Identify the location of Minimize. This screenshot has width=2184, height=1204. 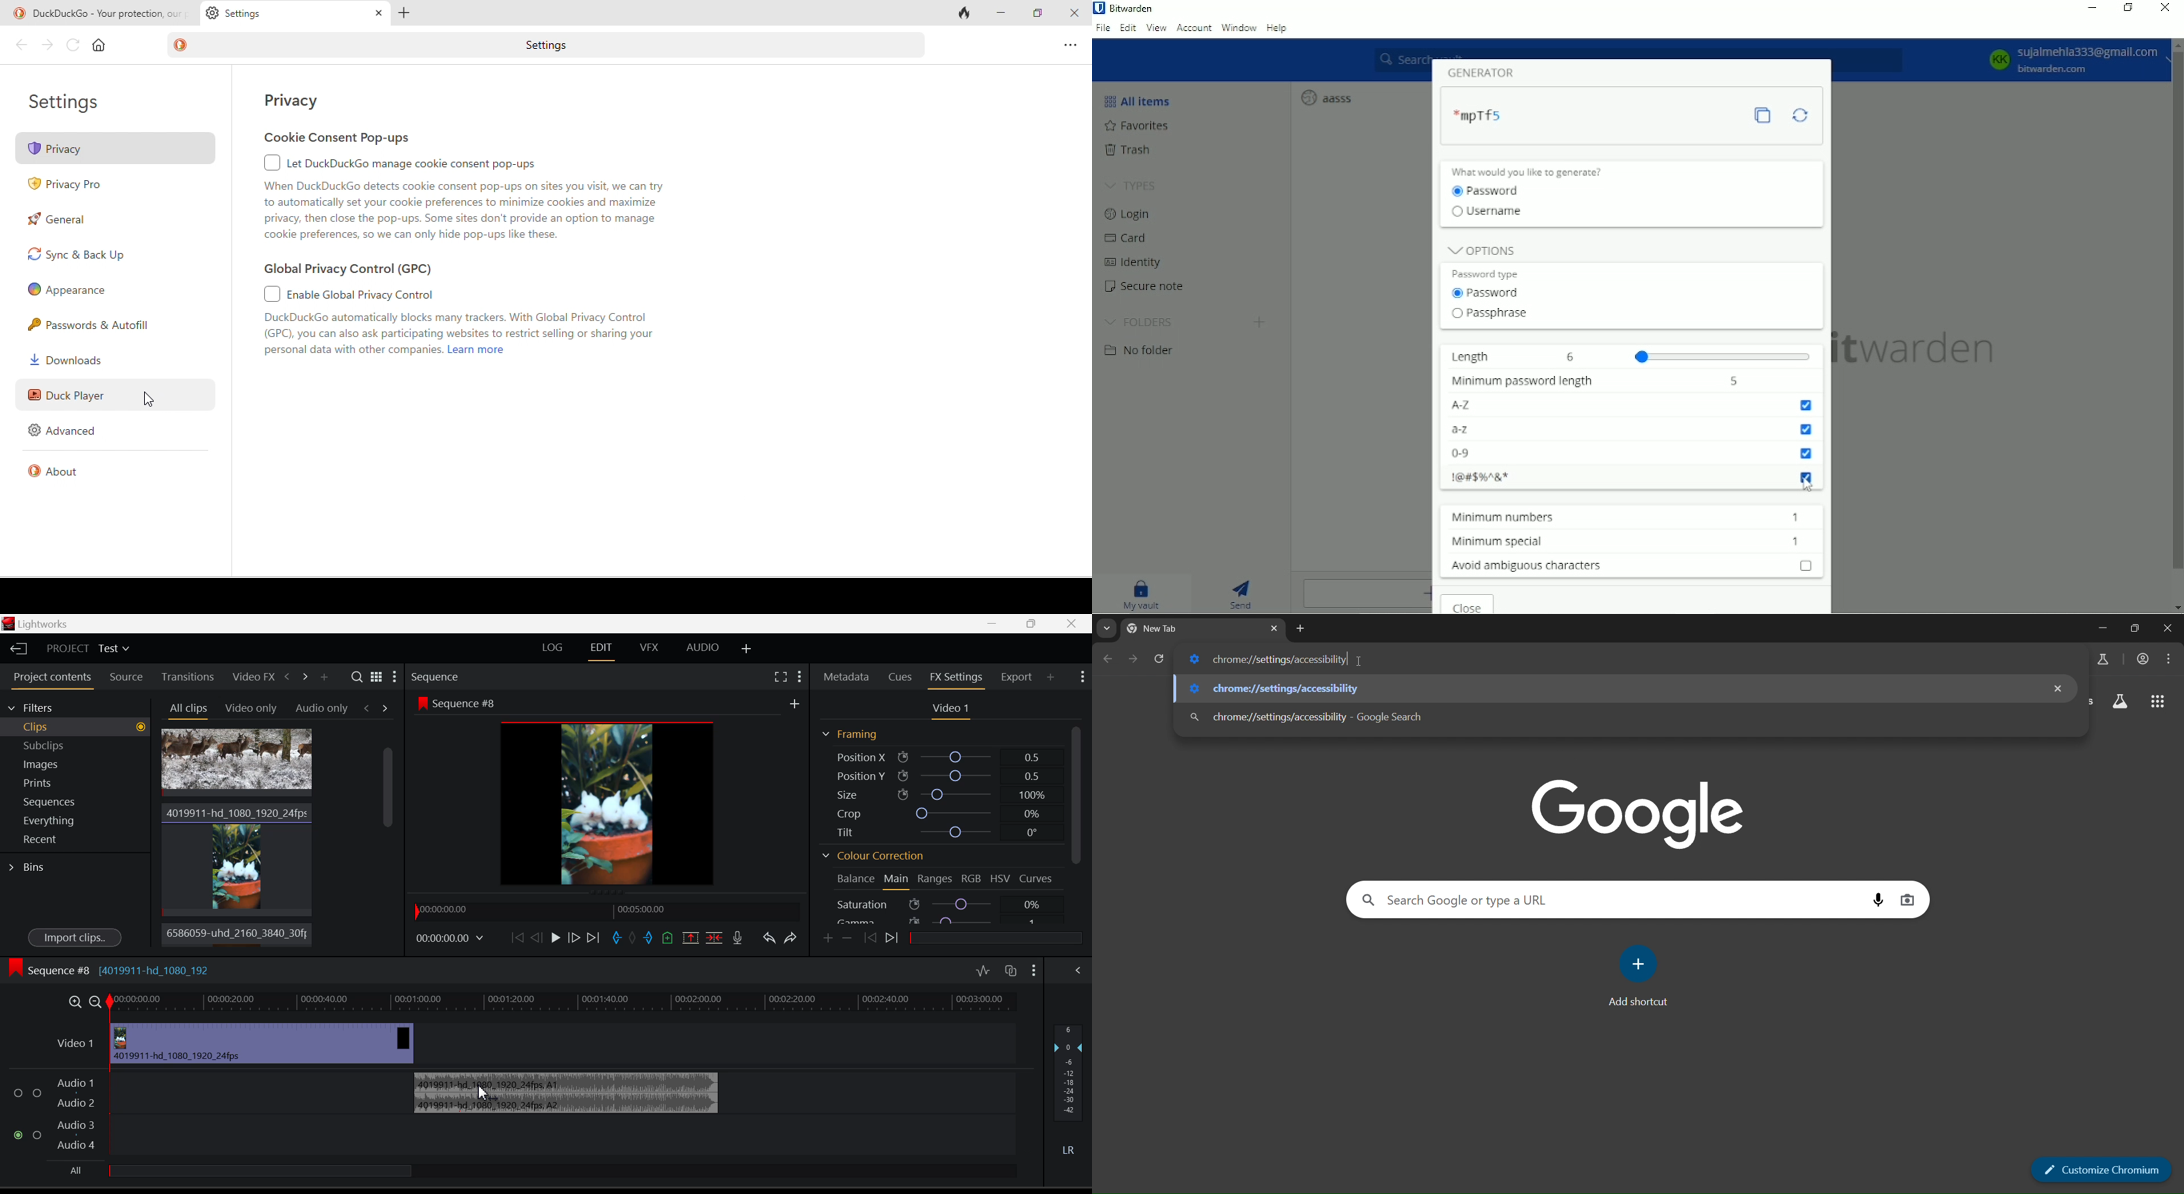
(1033, 624).